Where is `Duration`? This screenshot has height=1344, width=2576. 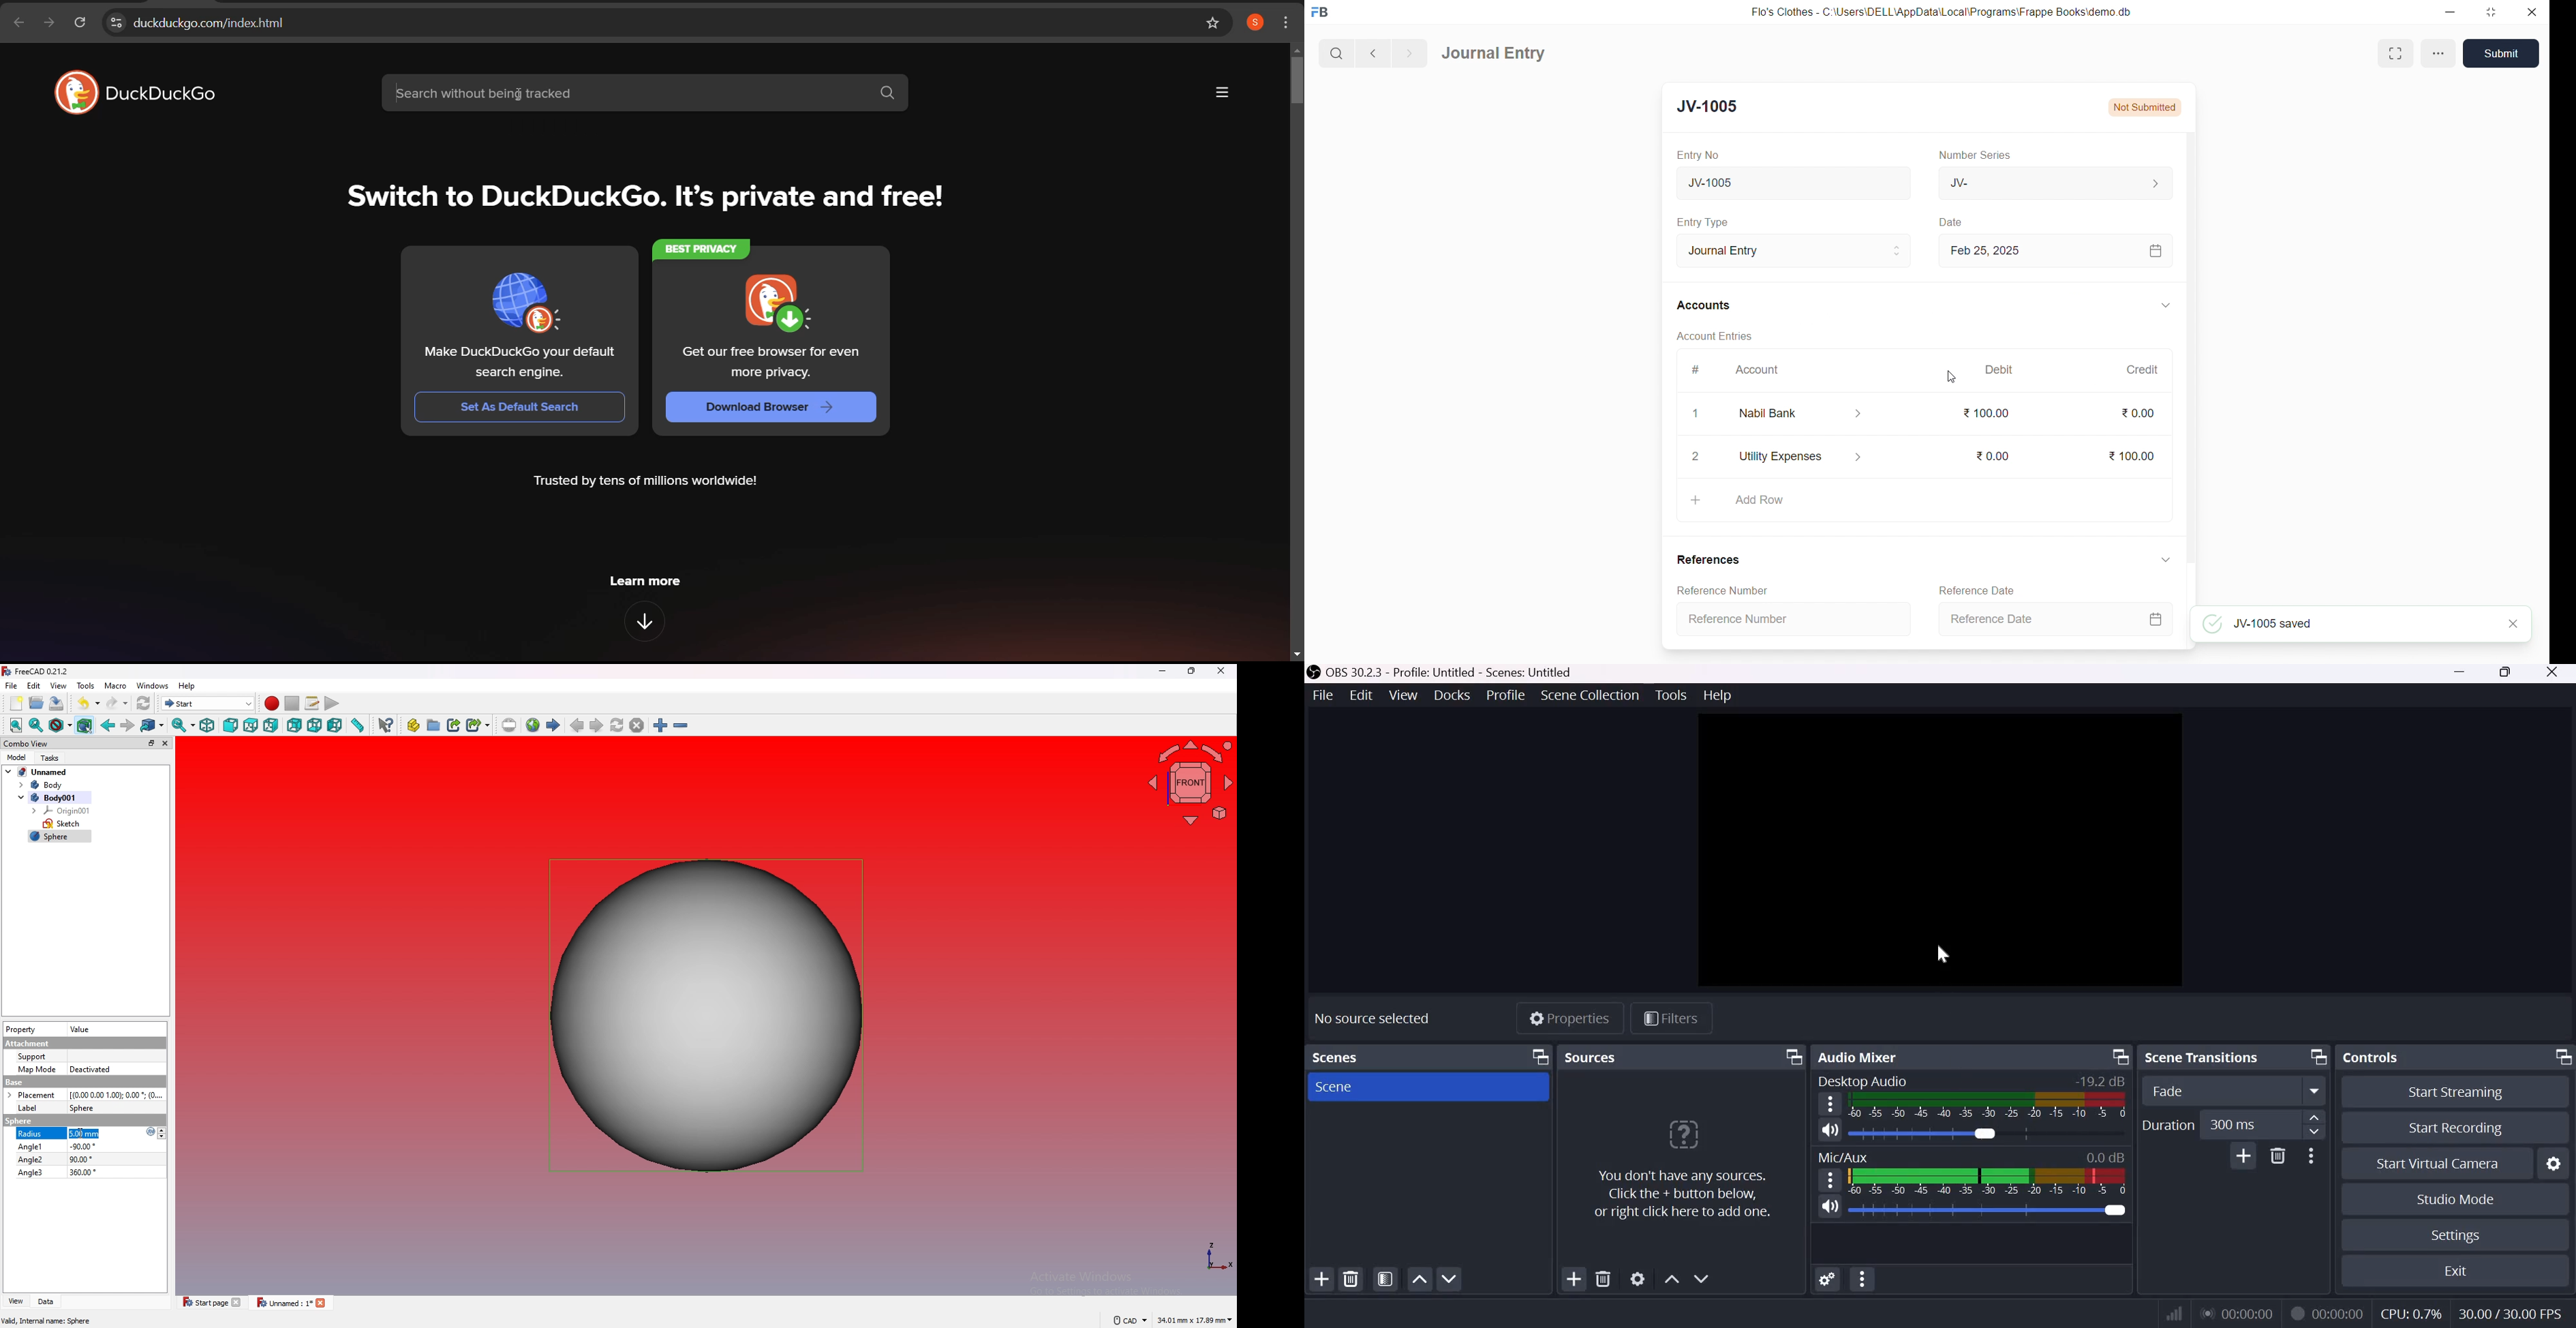
Duration is located at coordinates (2168, 1125).